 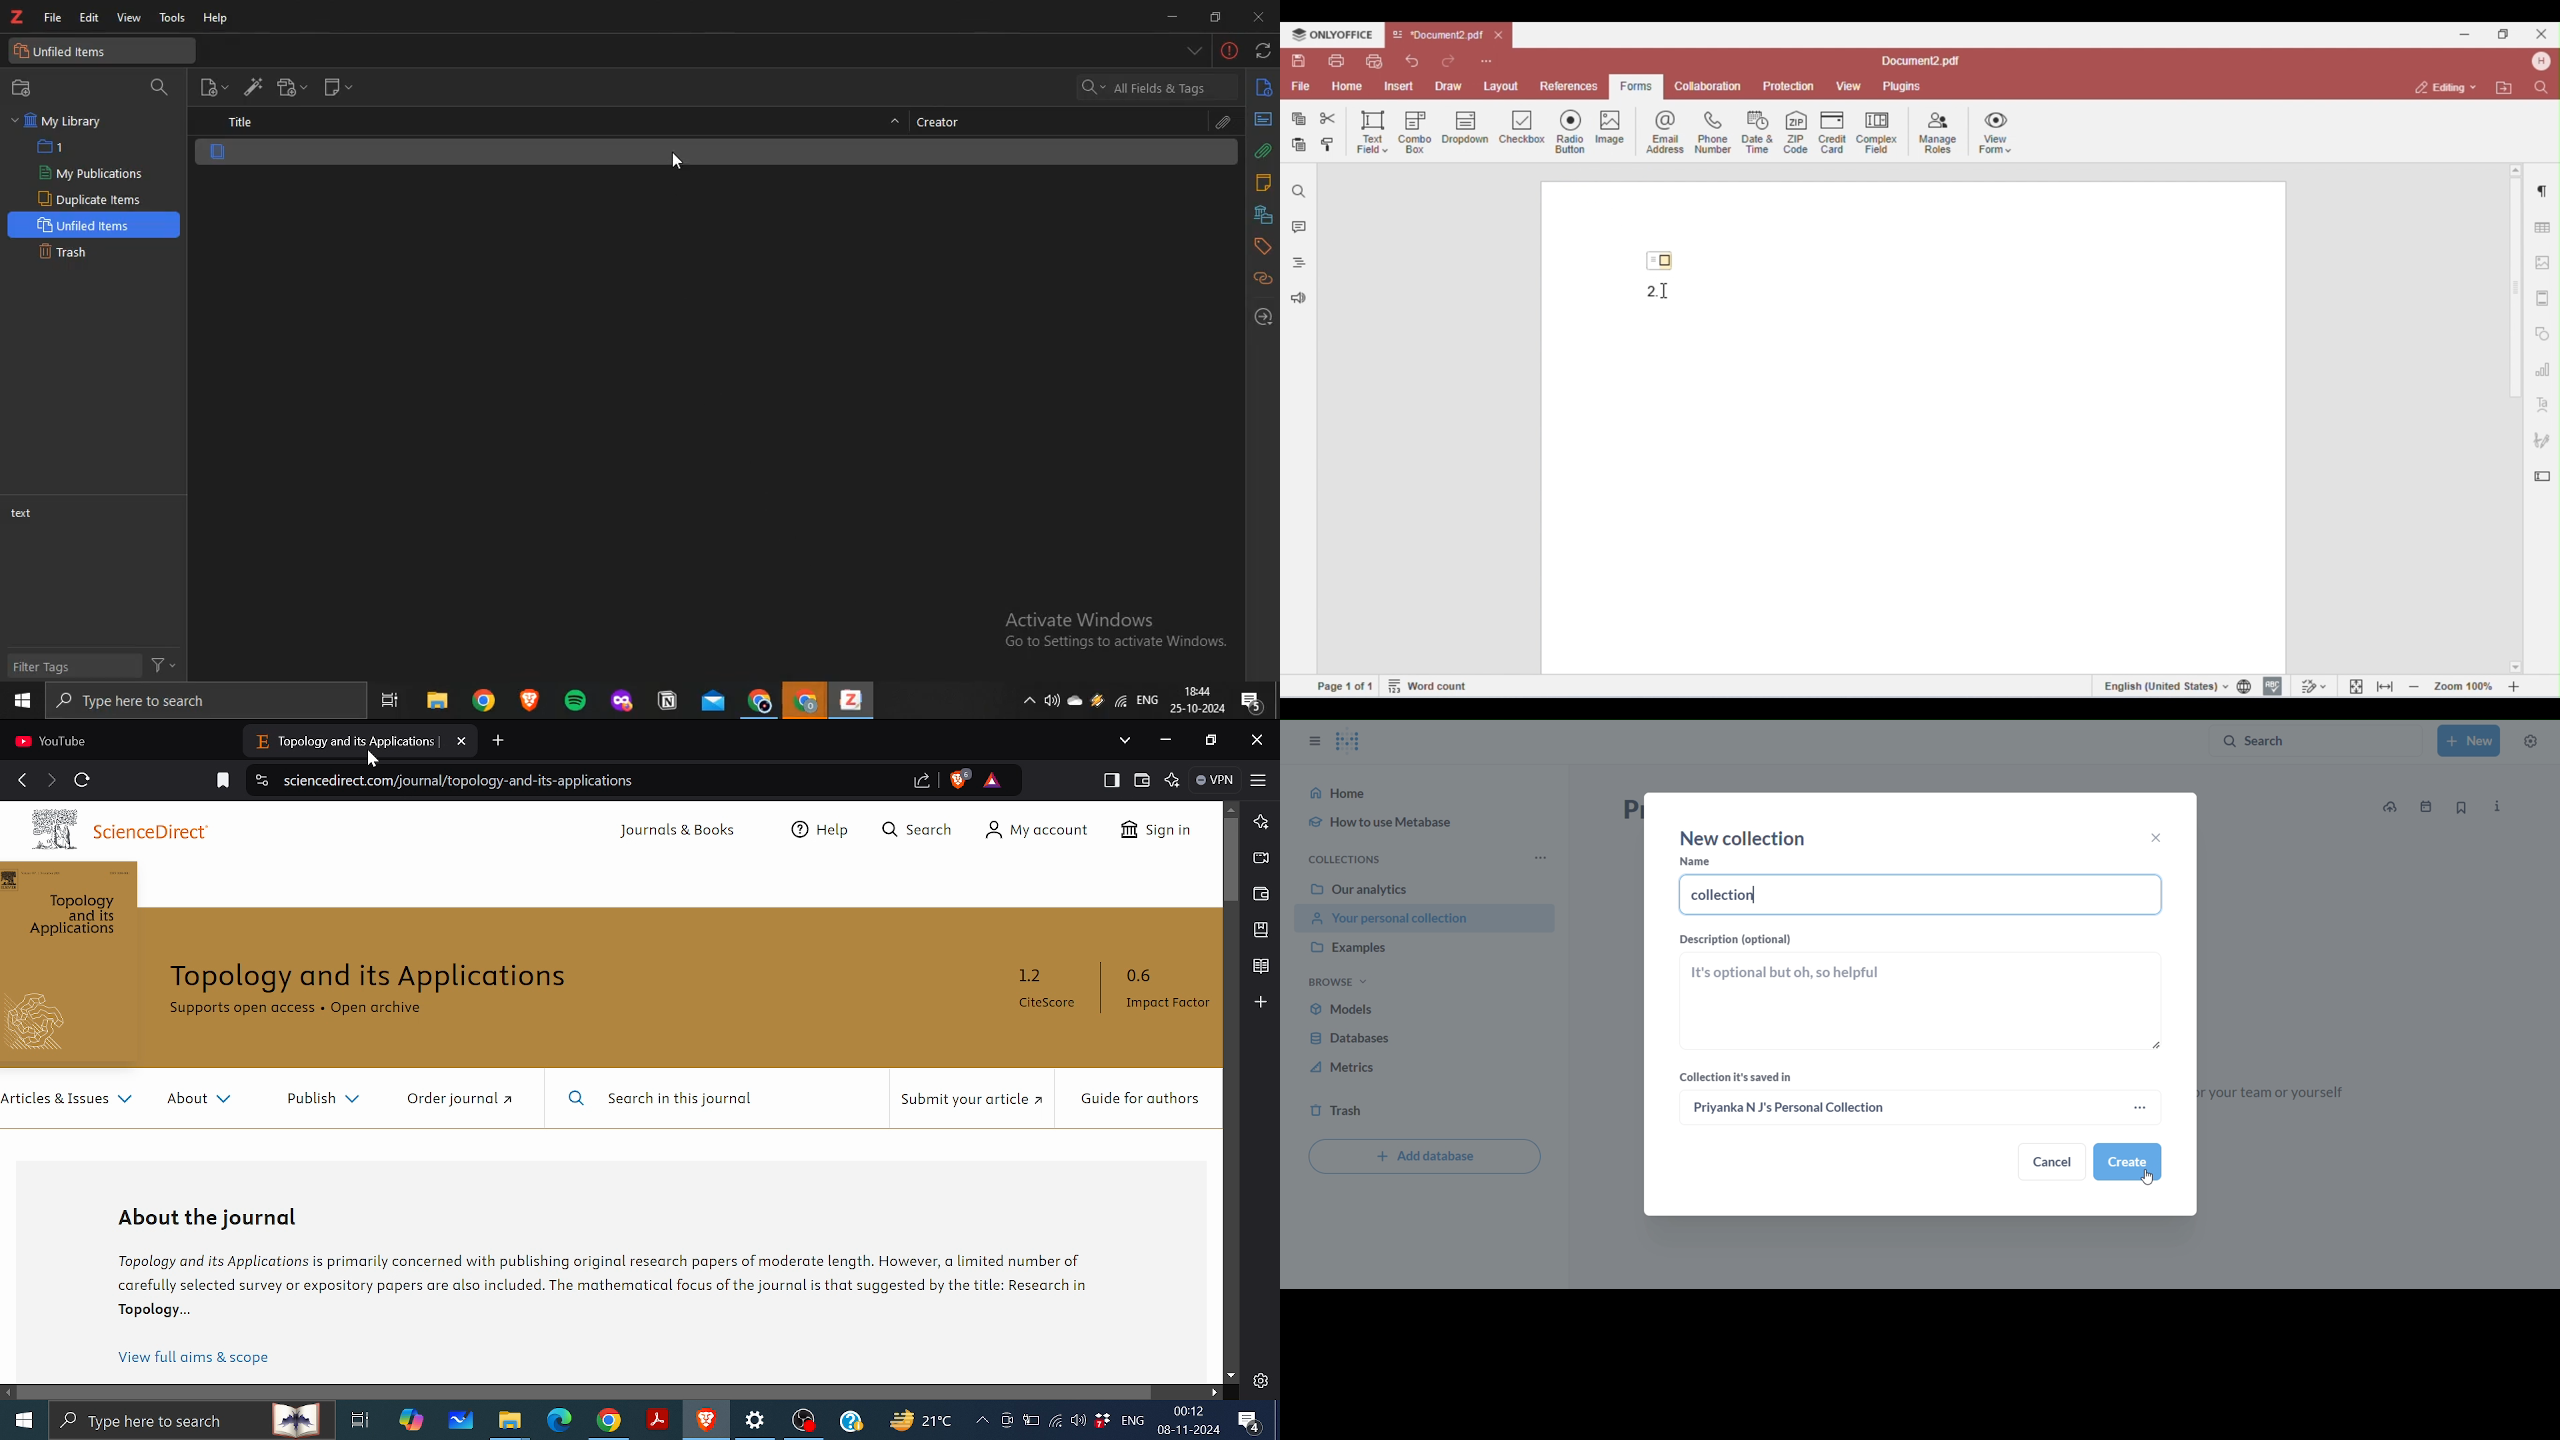 I want to click on new note, so click(x=342, y=87).